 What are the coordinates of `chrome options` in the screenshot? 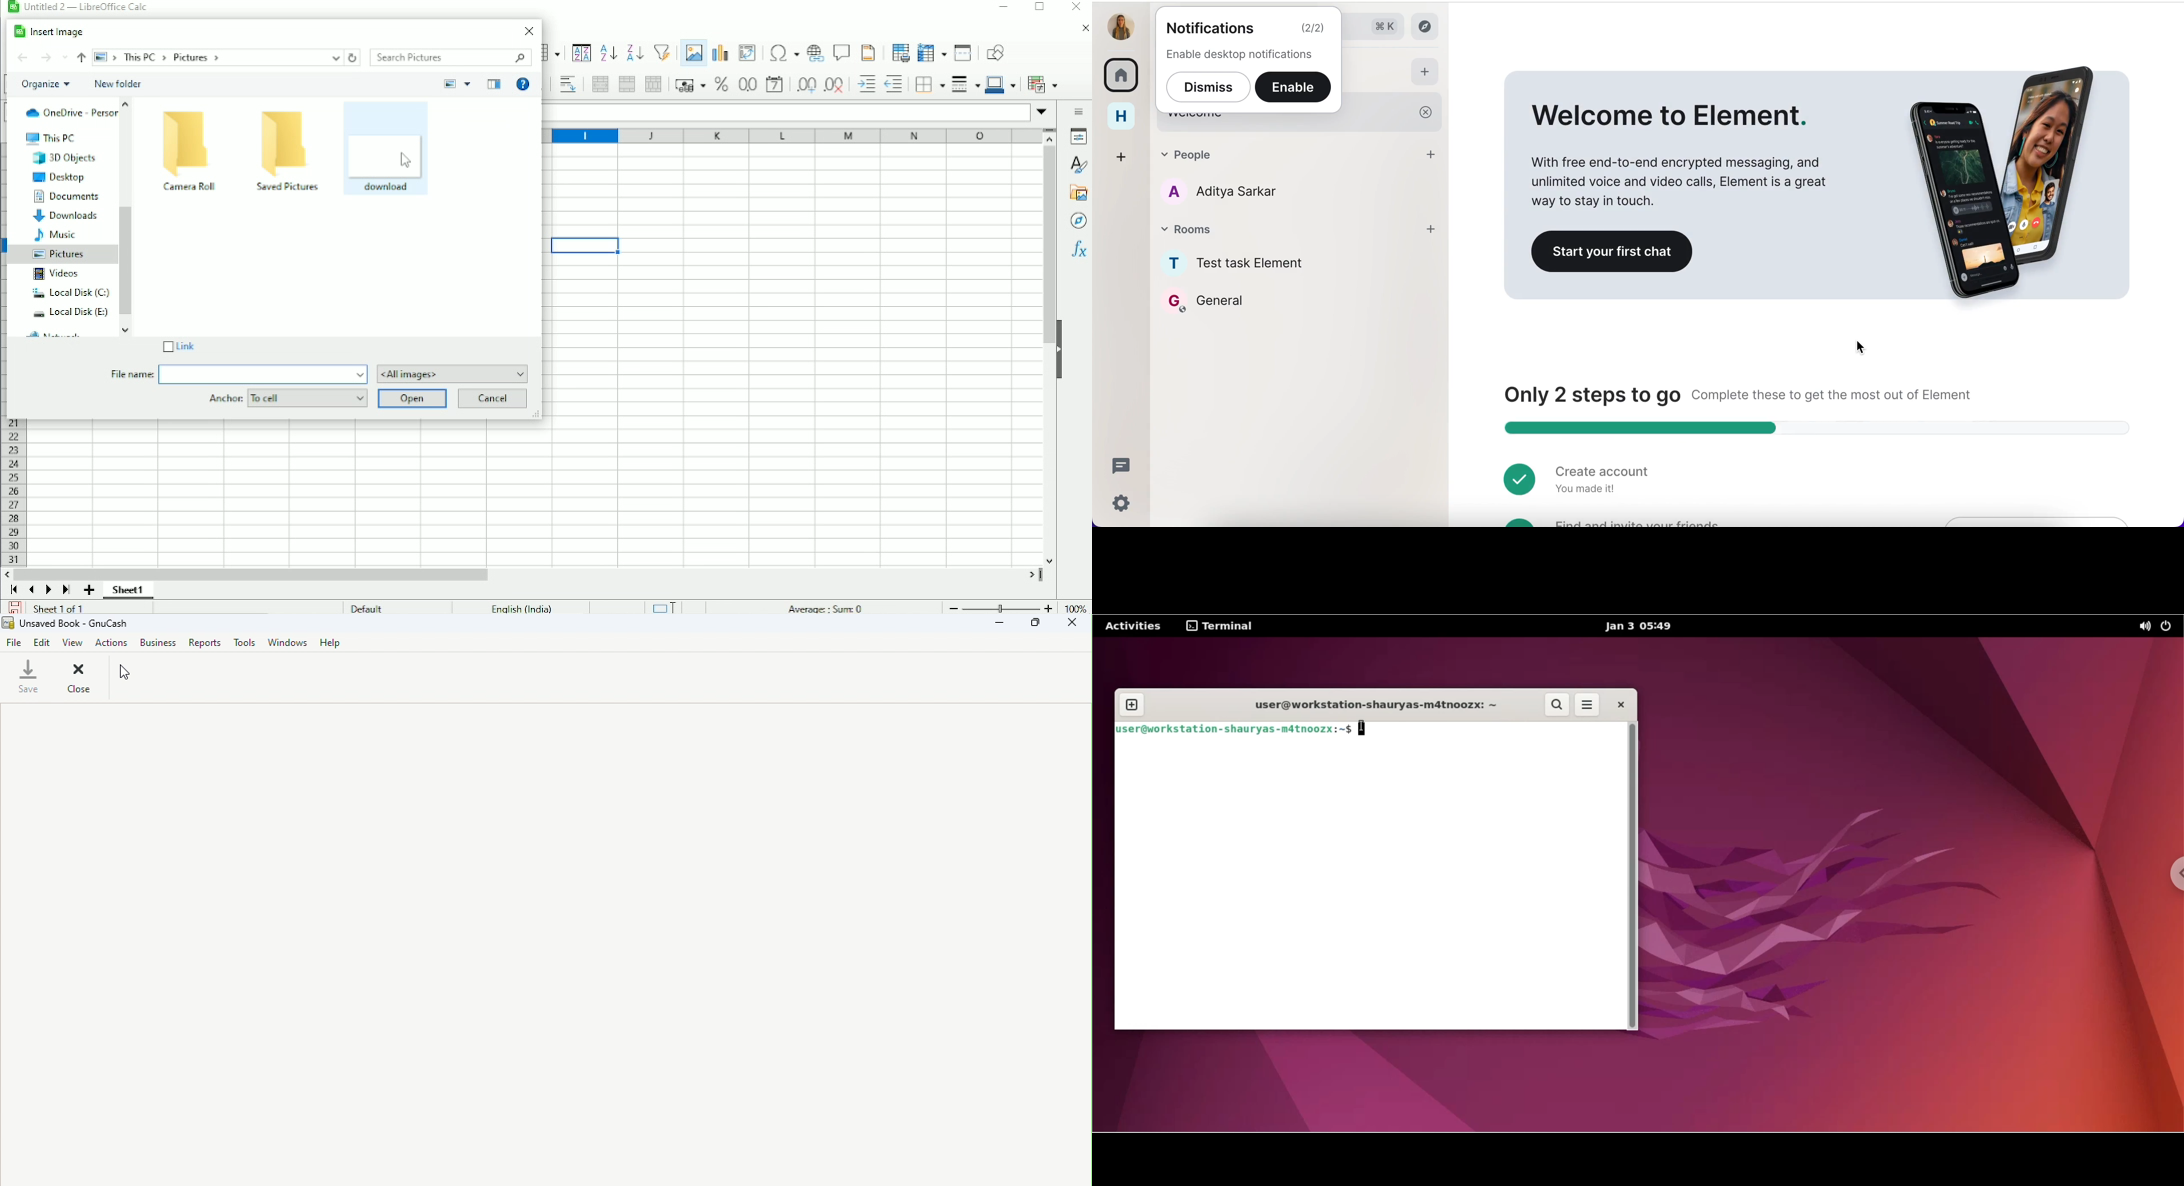 It's located at (2173, 877).